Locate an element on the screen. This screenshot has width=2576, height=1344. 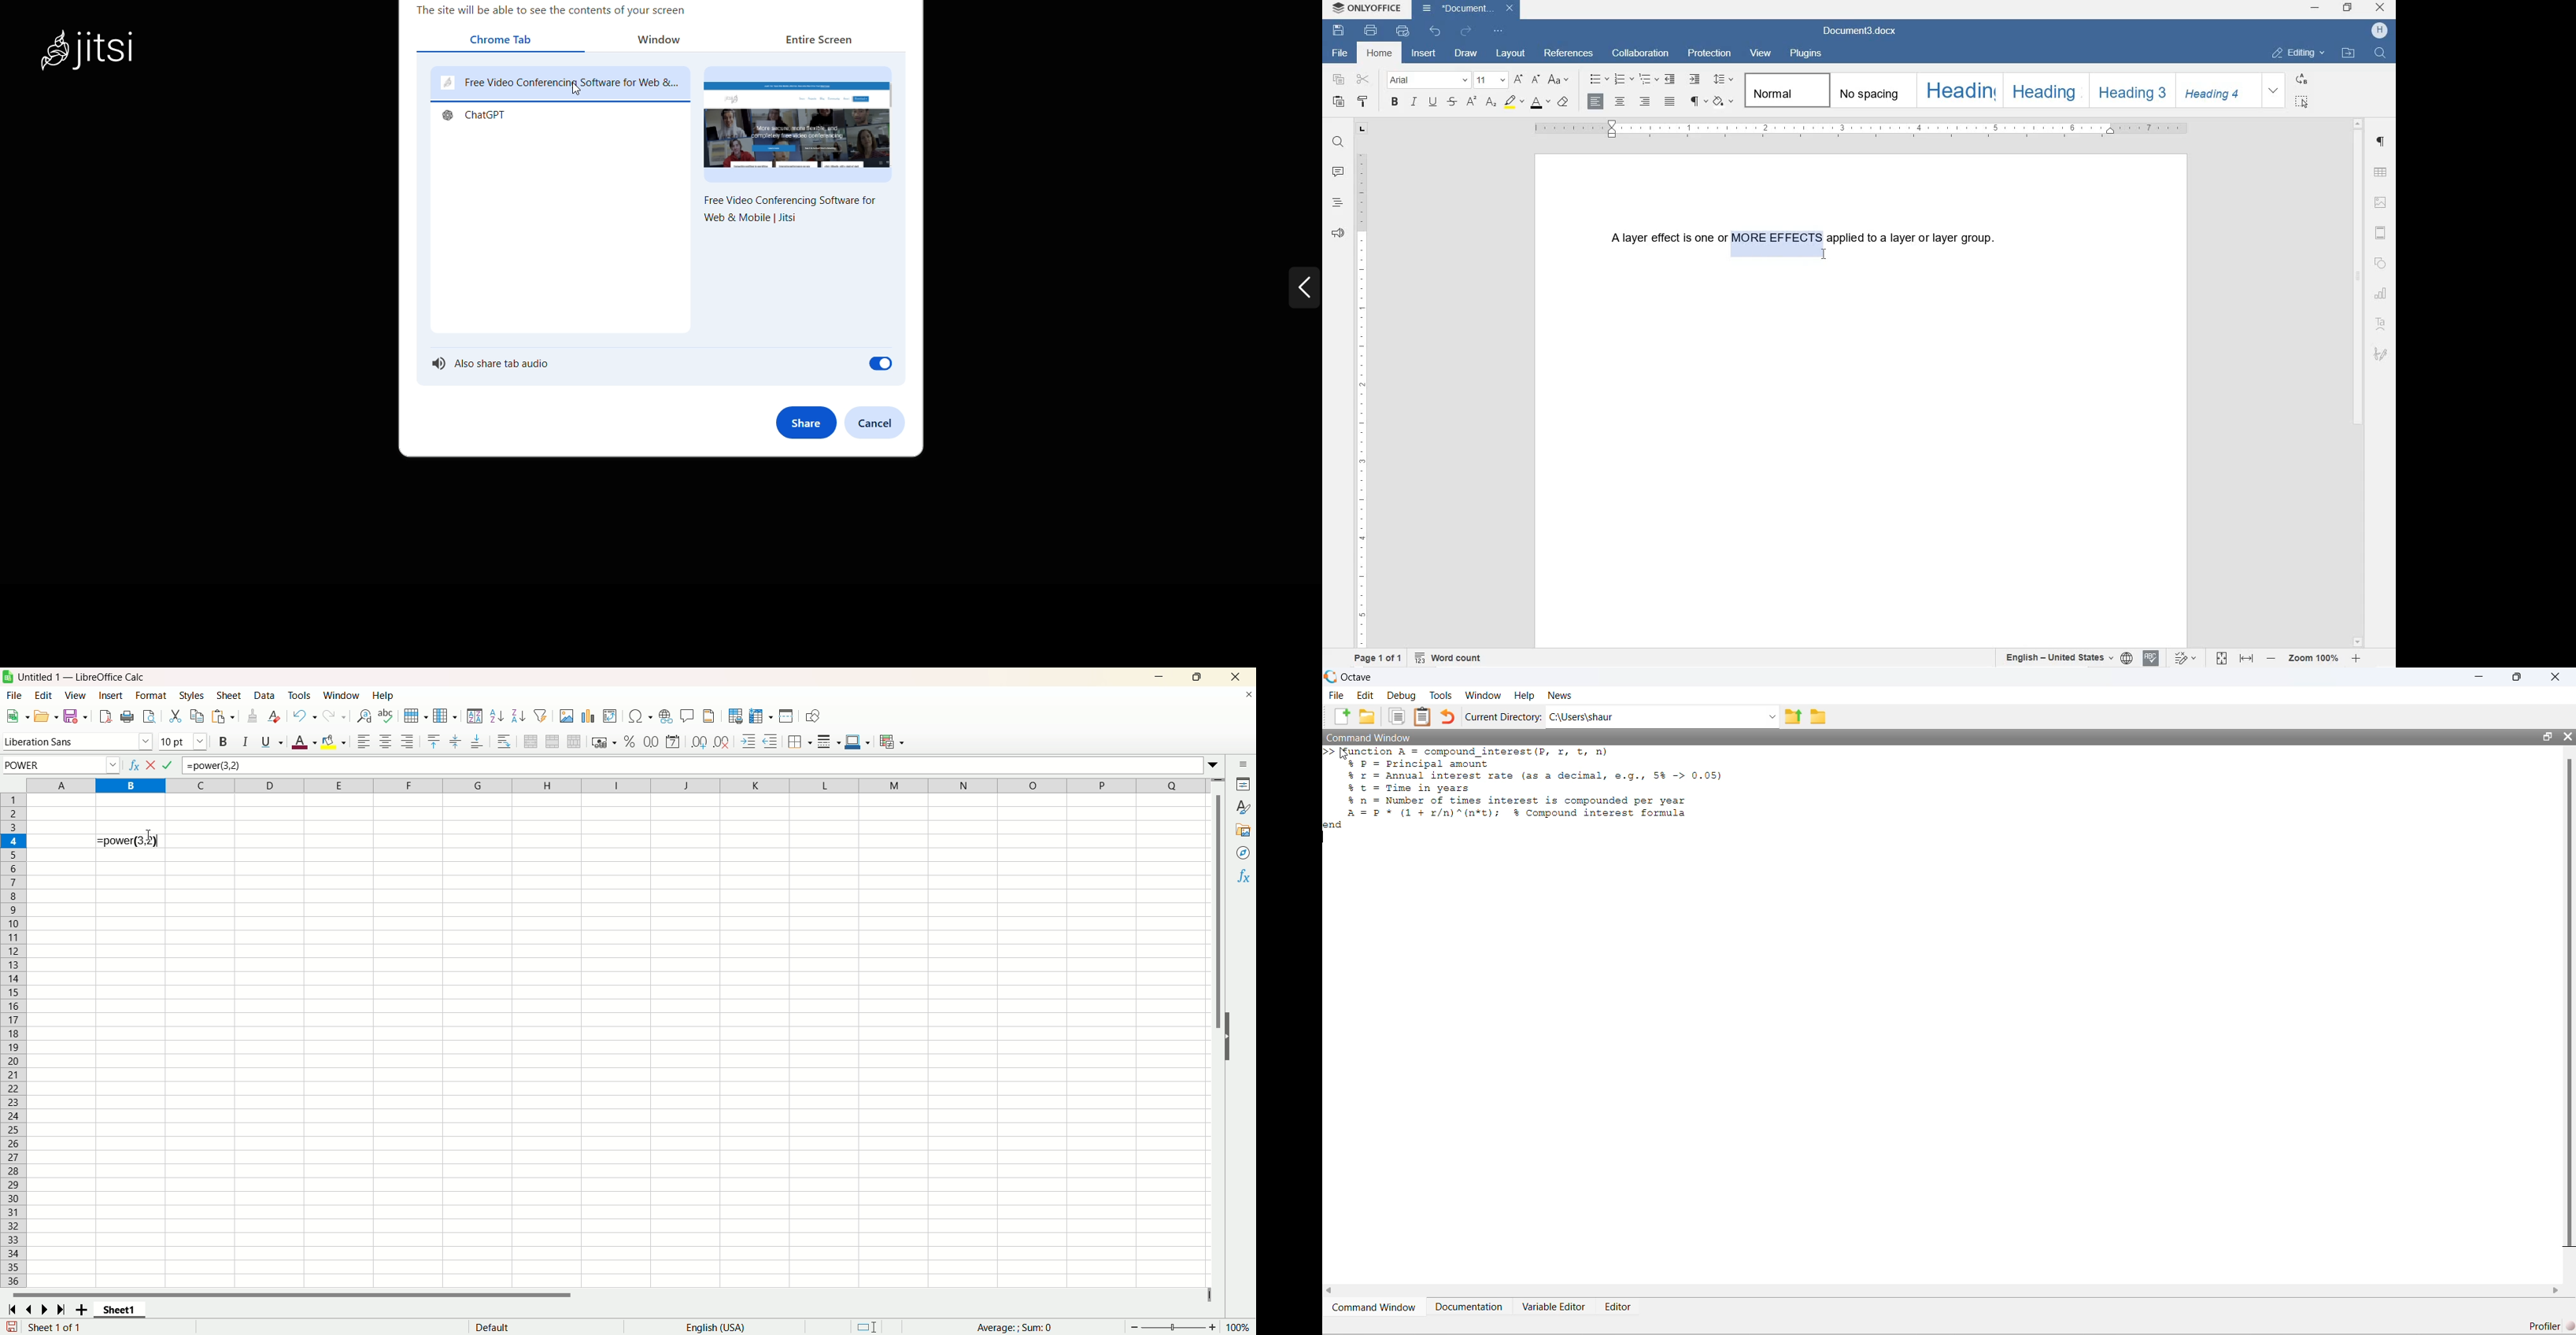
Default is located at coordinates (540, 1326).